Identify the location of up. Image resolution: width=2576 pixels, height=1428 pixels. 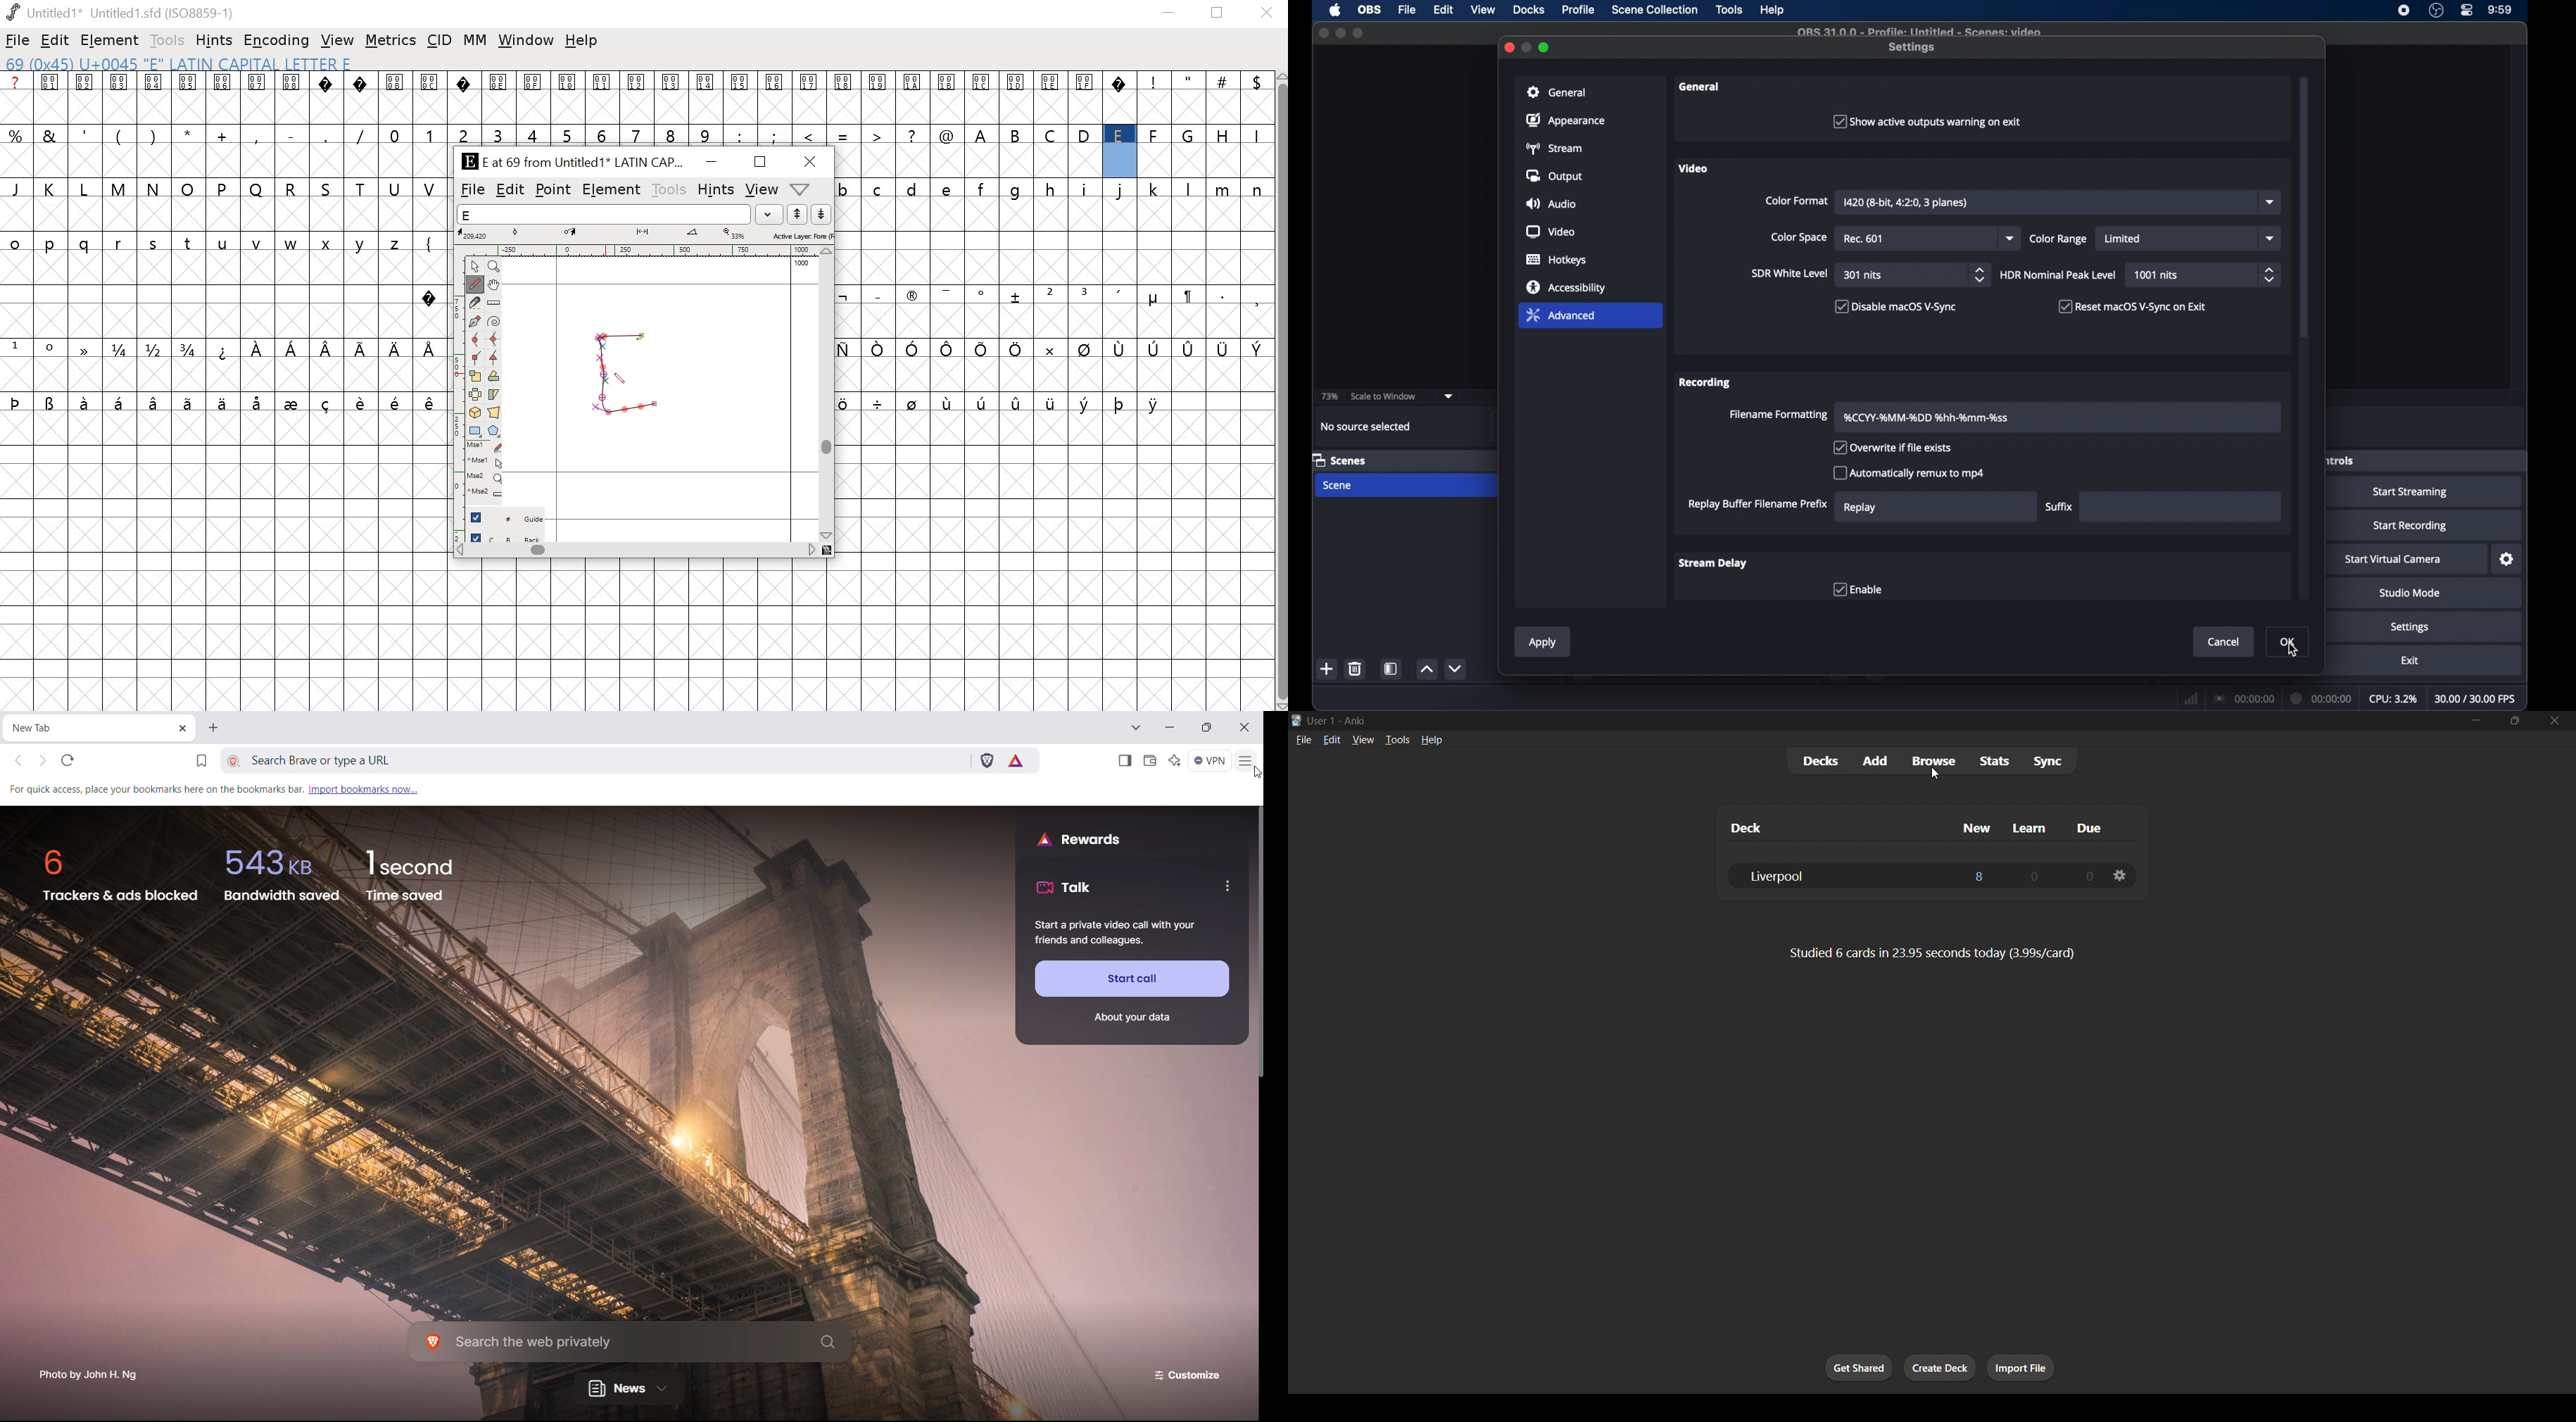
(797, 214).